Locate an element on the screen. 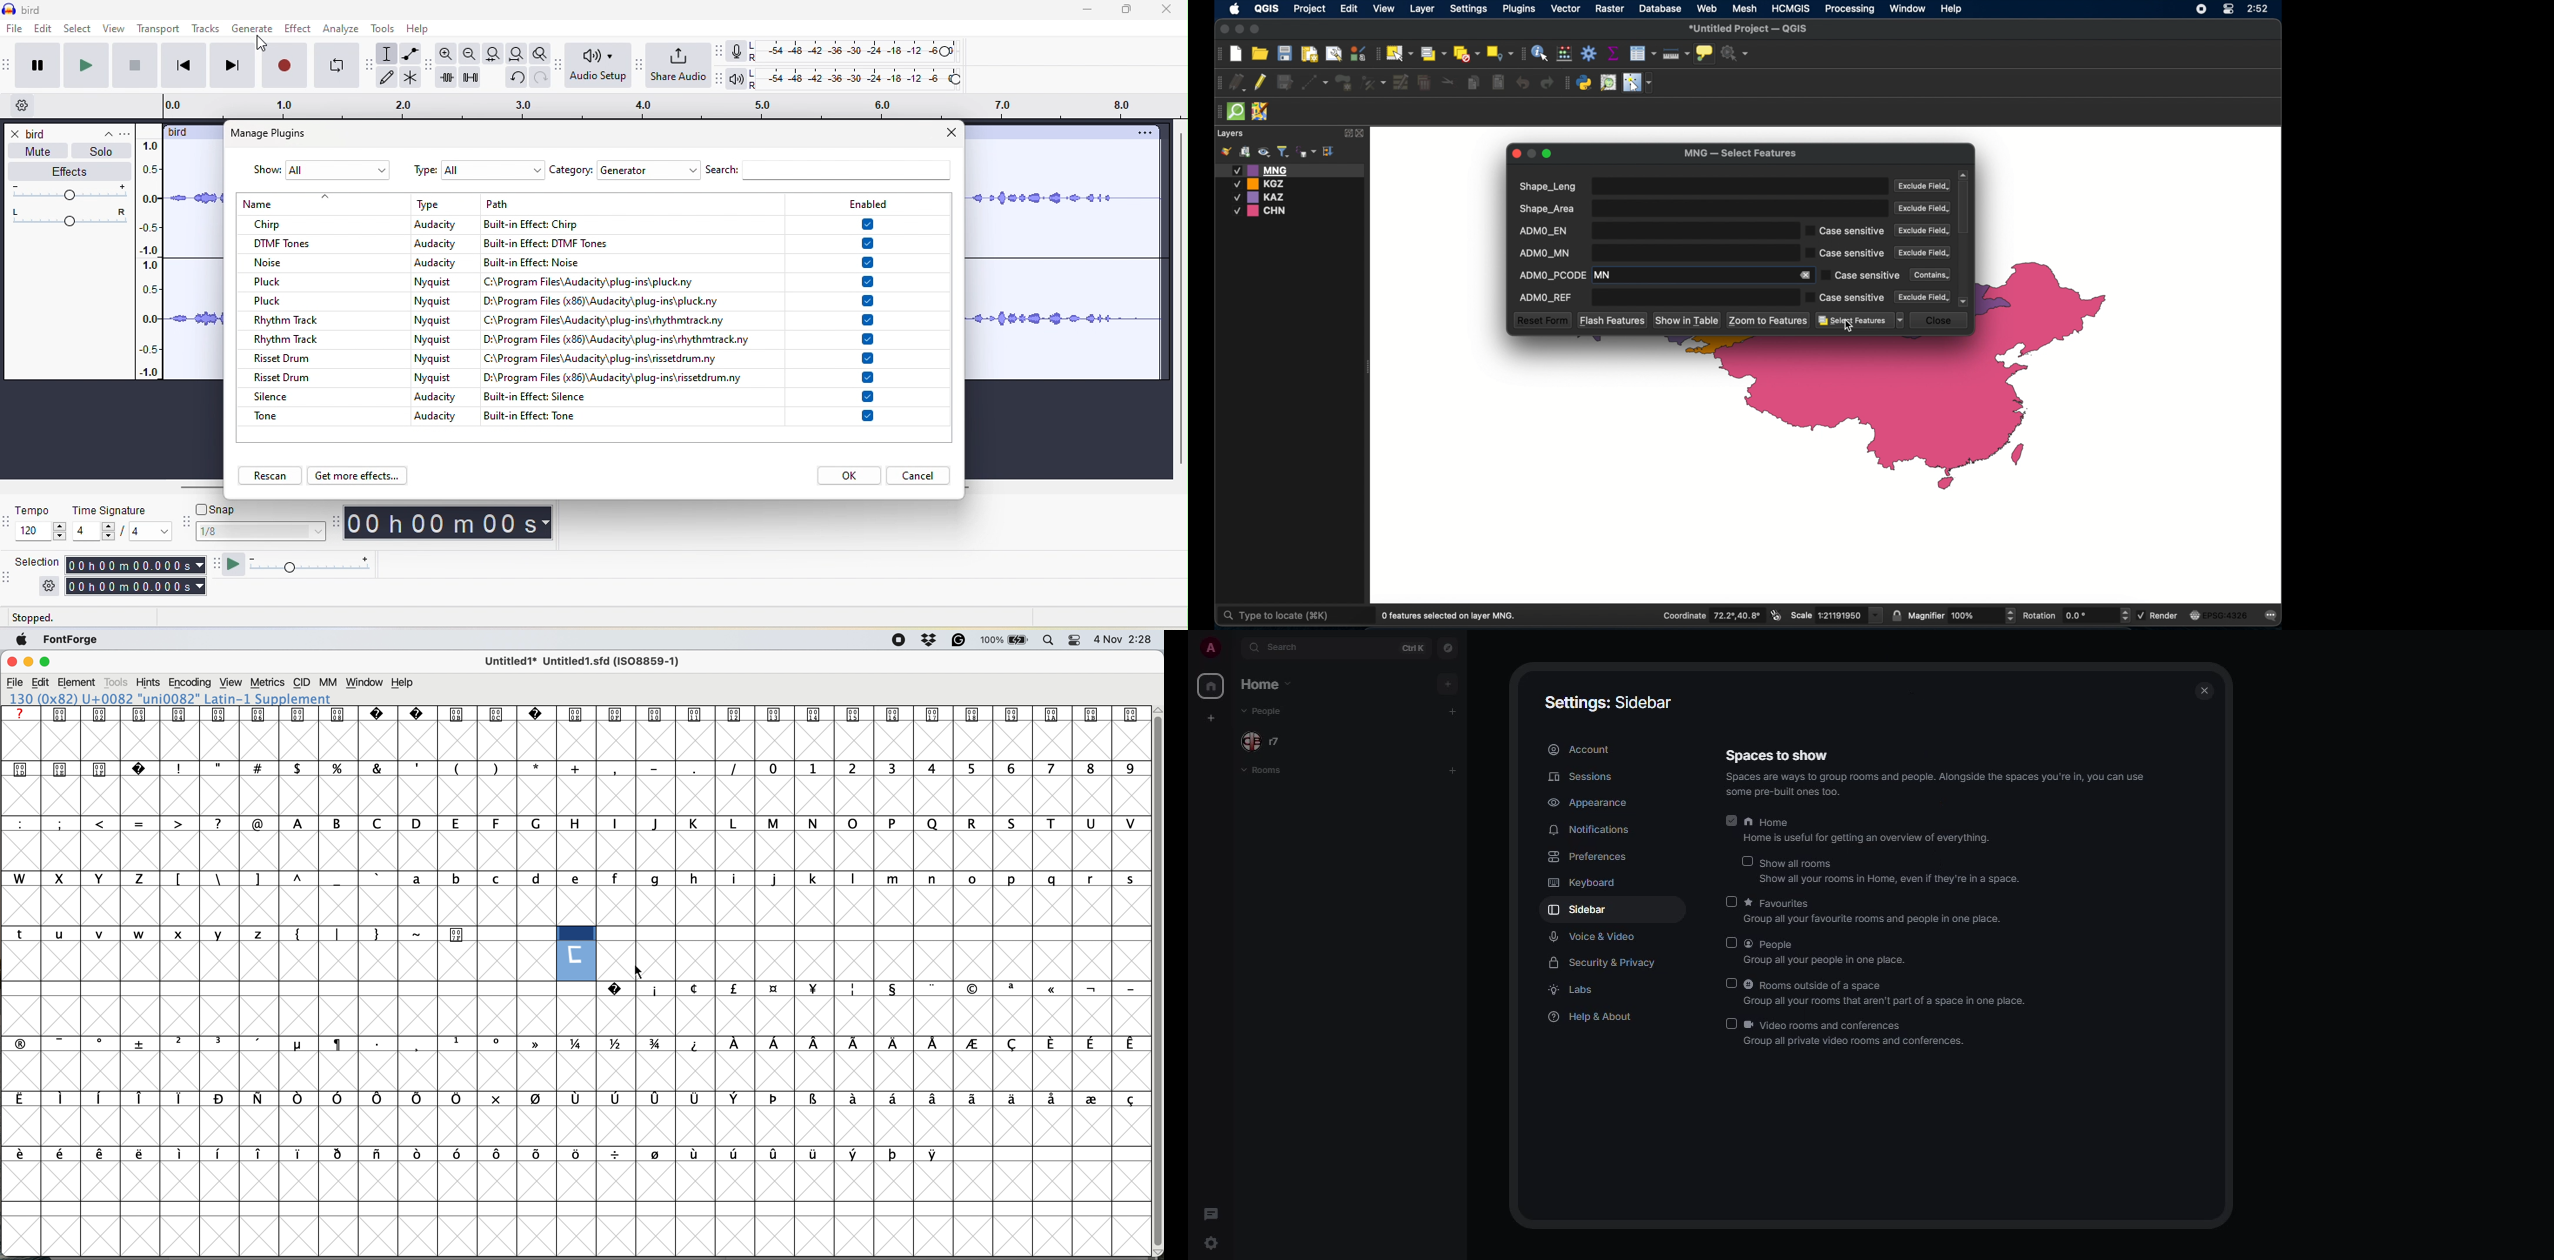  QGIS is located at coordinates (1266, 10).